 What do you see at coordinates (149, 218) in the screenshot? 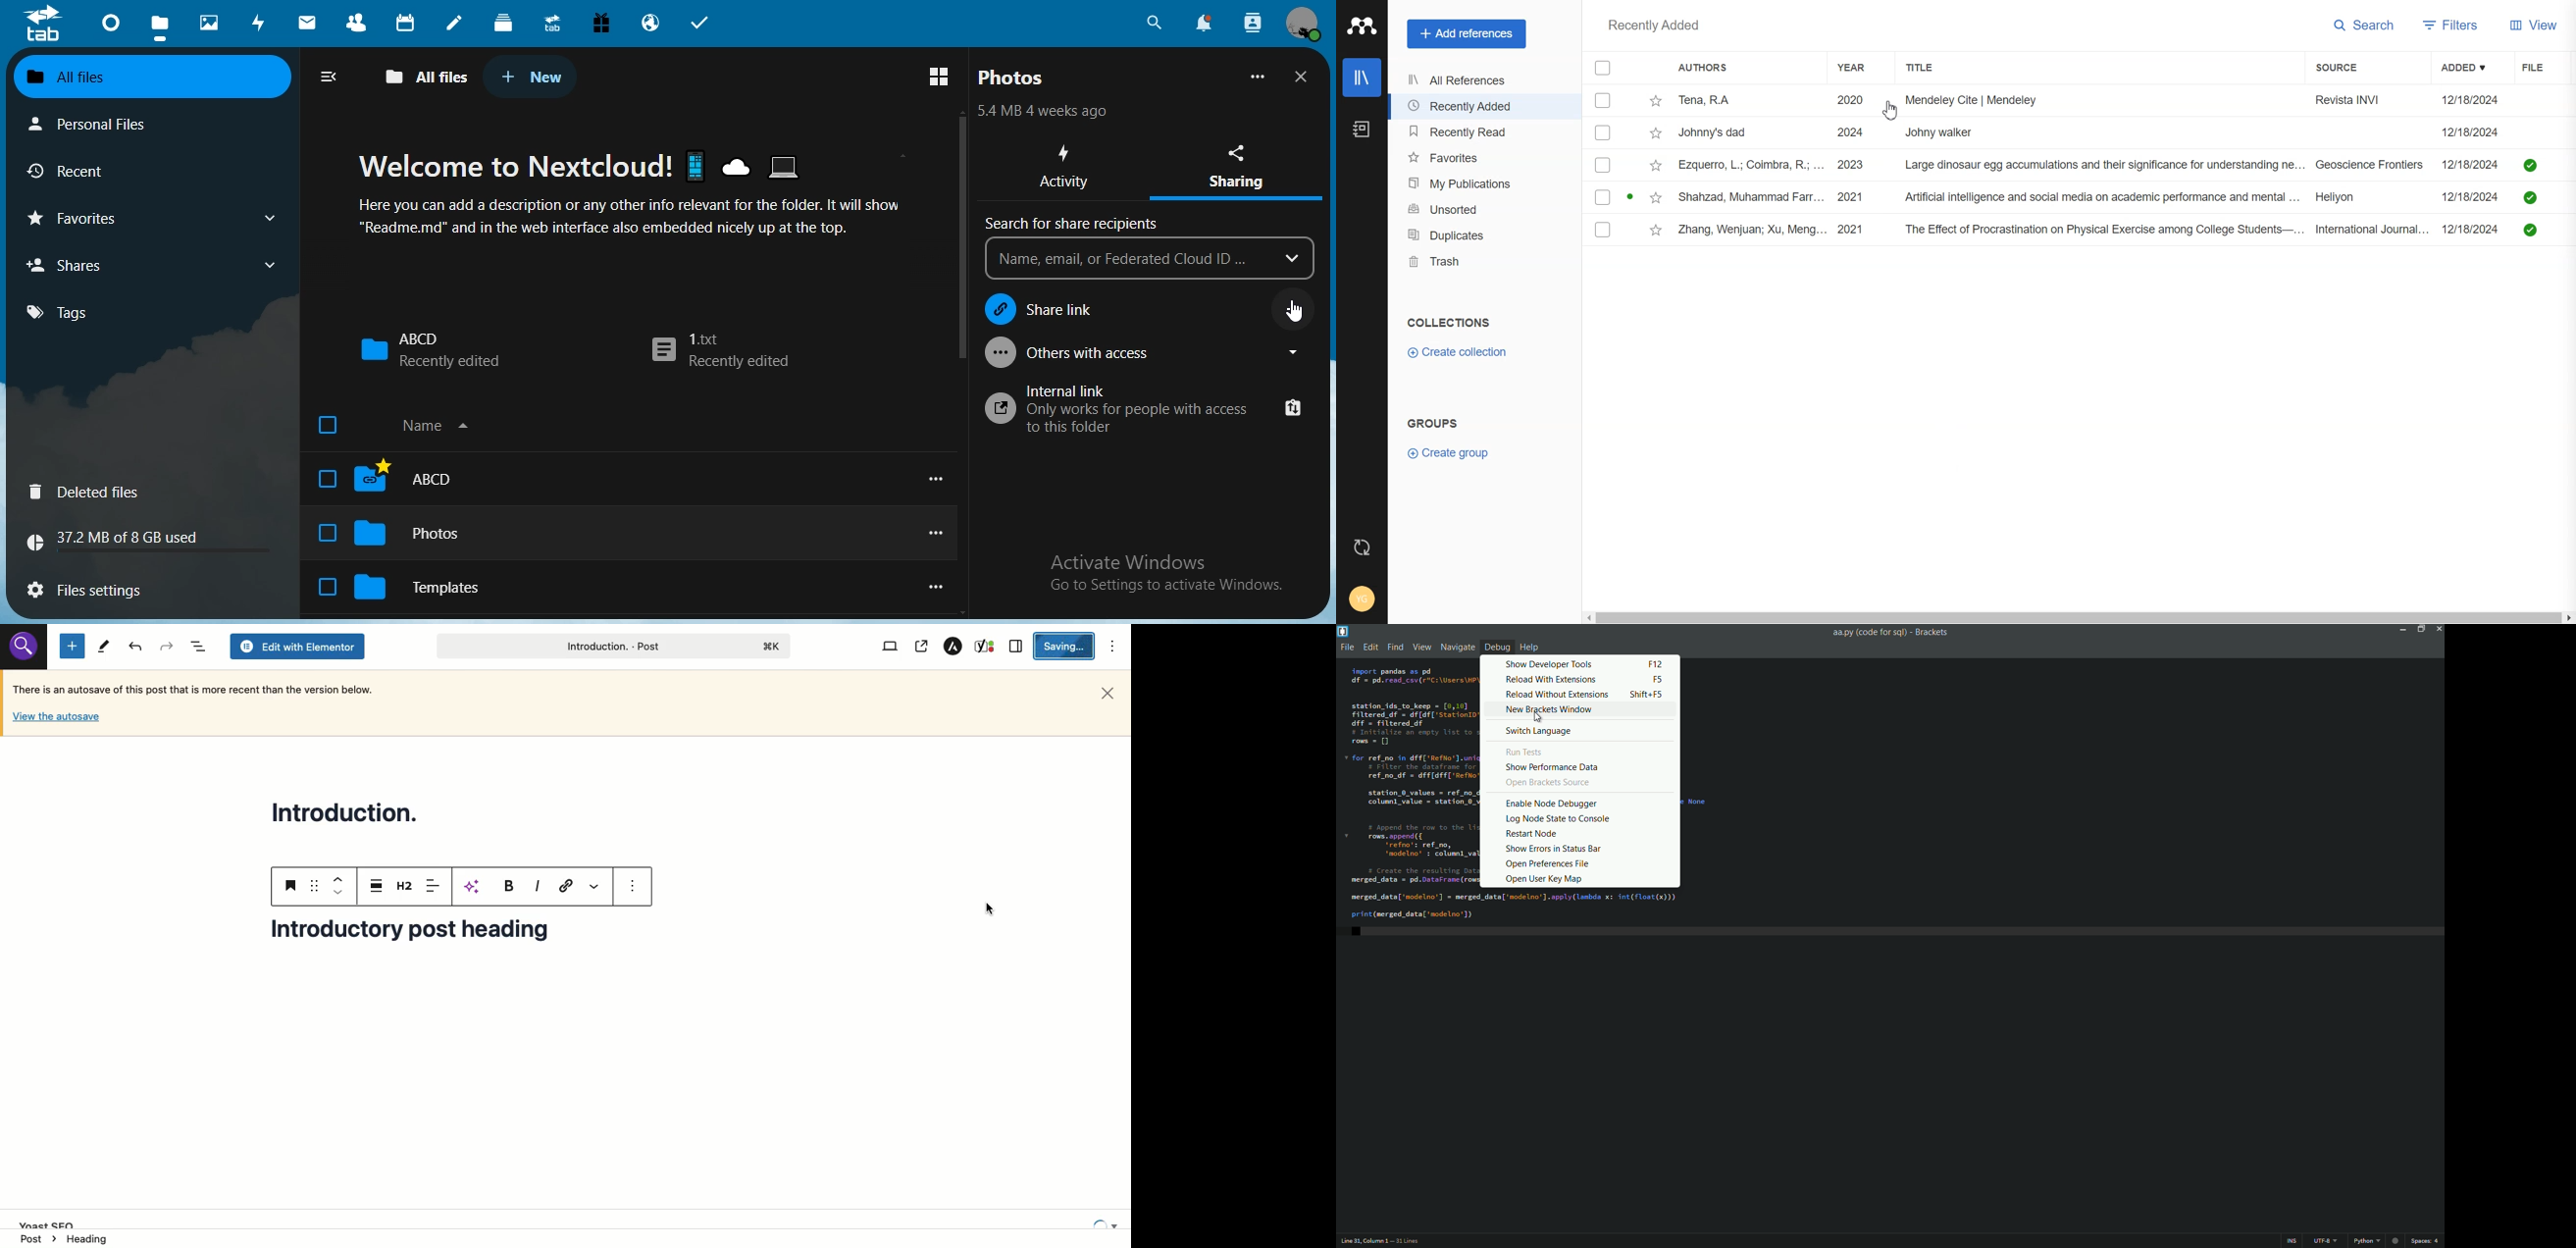
I see `favourites` at bounding box center [149, 218].